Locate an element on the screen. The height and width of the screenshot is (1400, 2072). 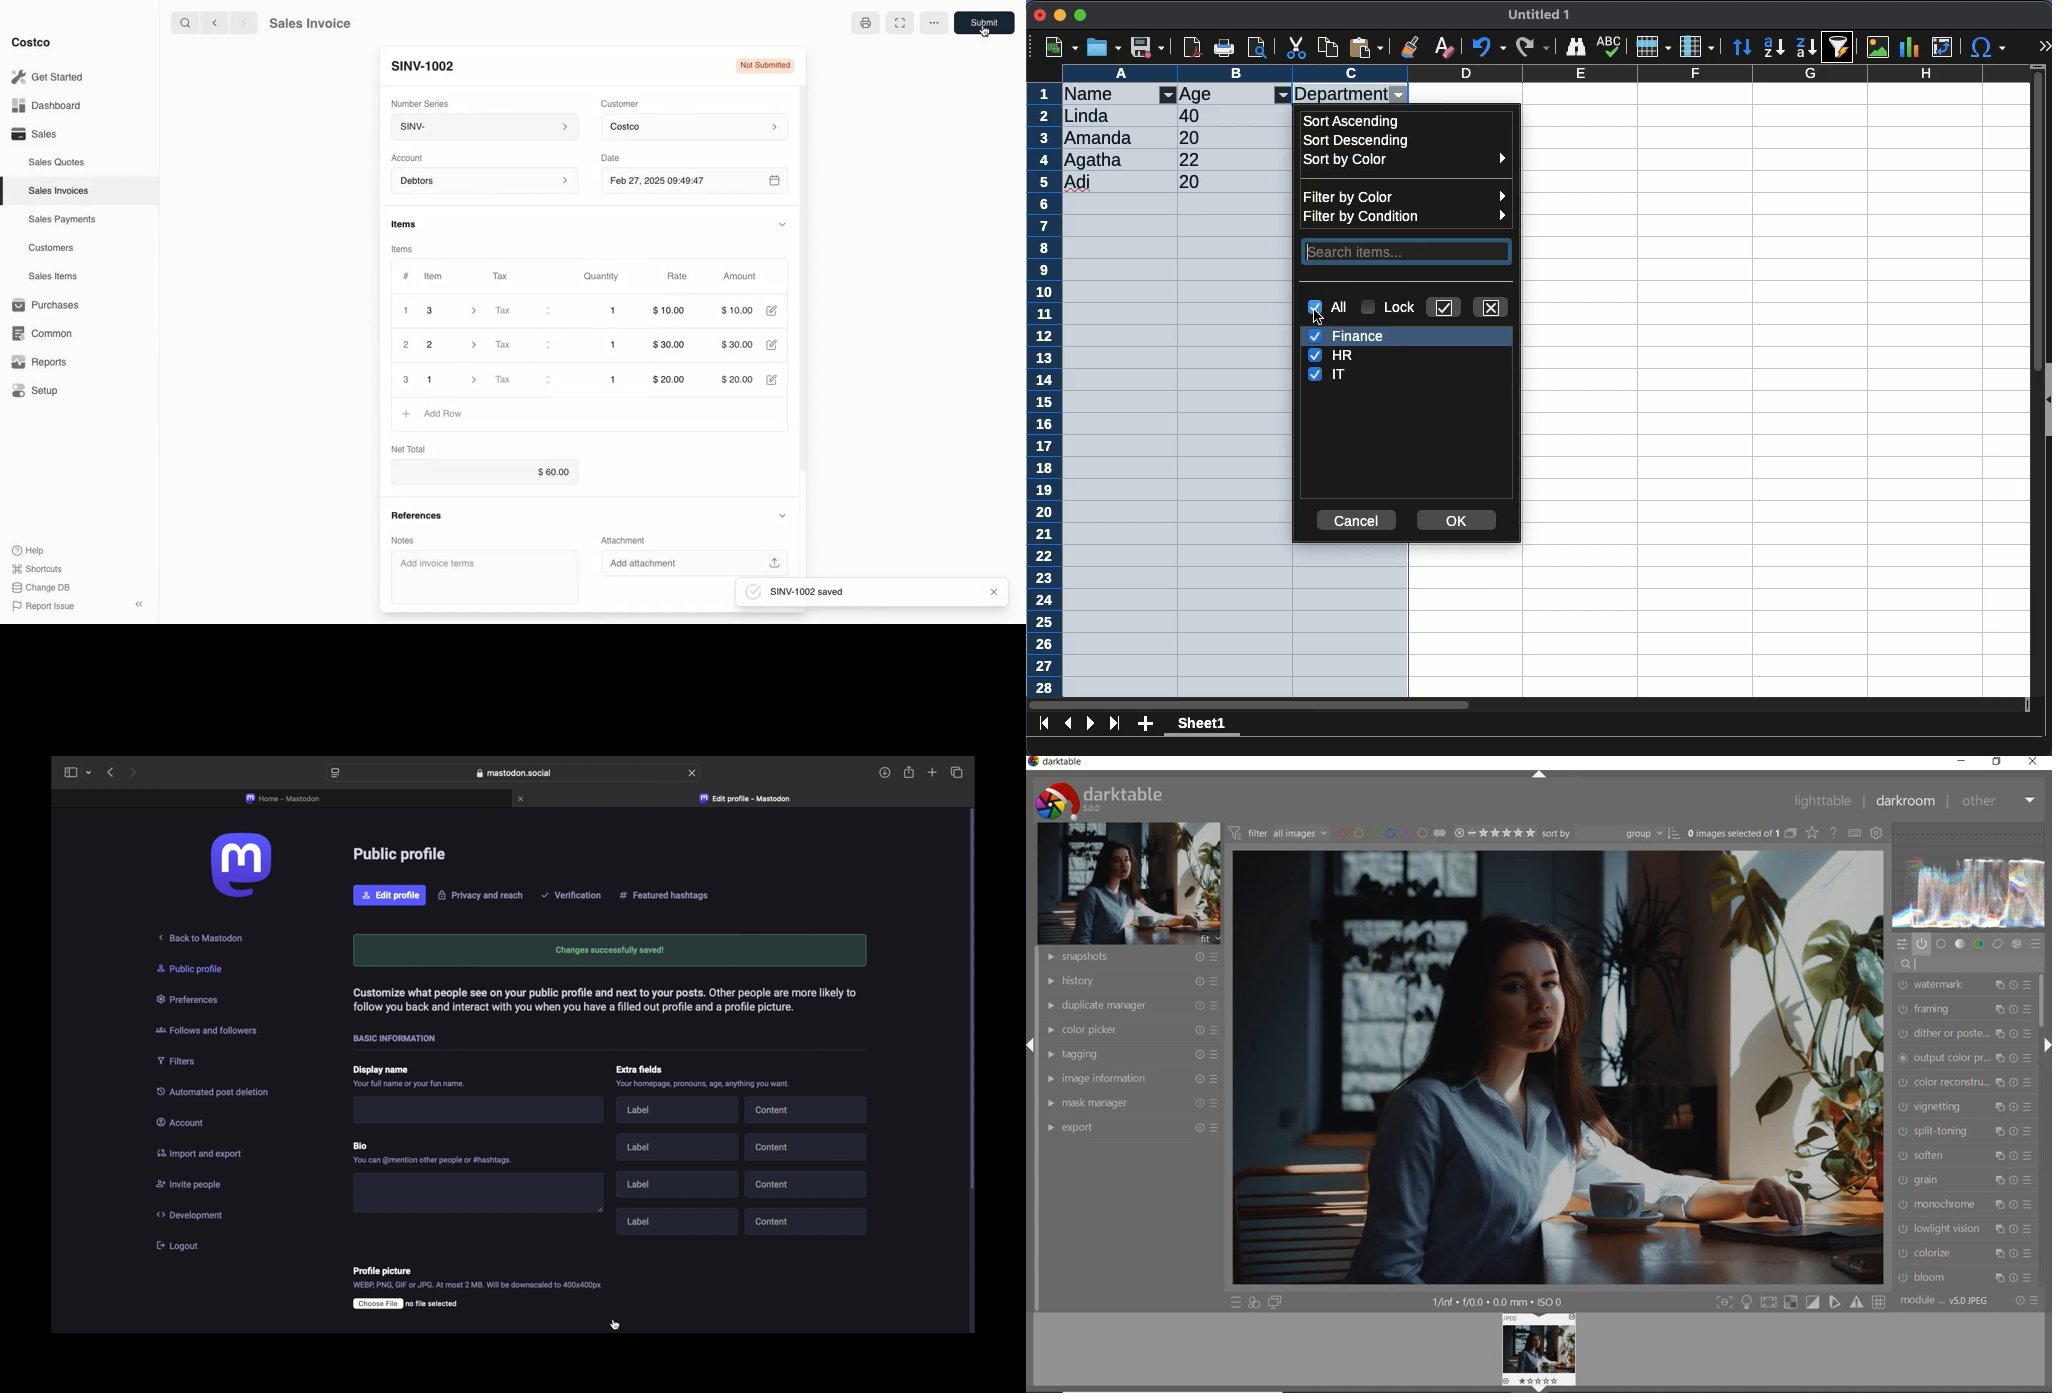
Follows and followers is located at coordinates (206, 1032).